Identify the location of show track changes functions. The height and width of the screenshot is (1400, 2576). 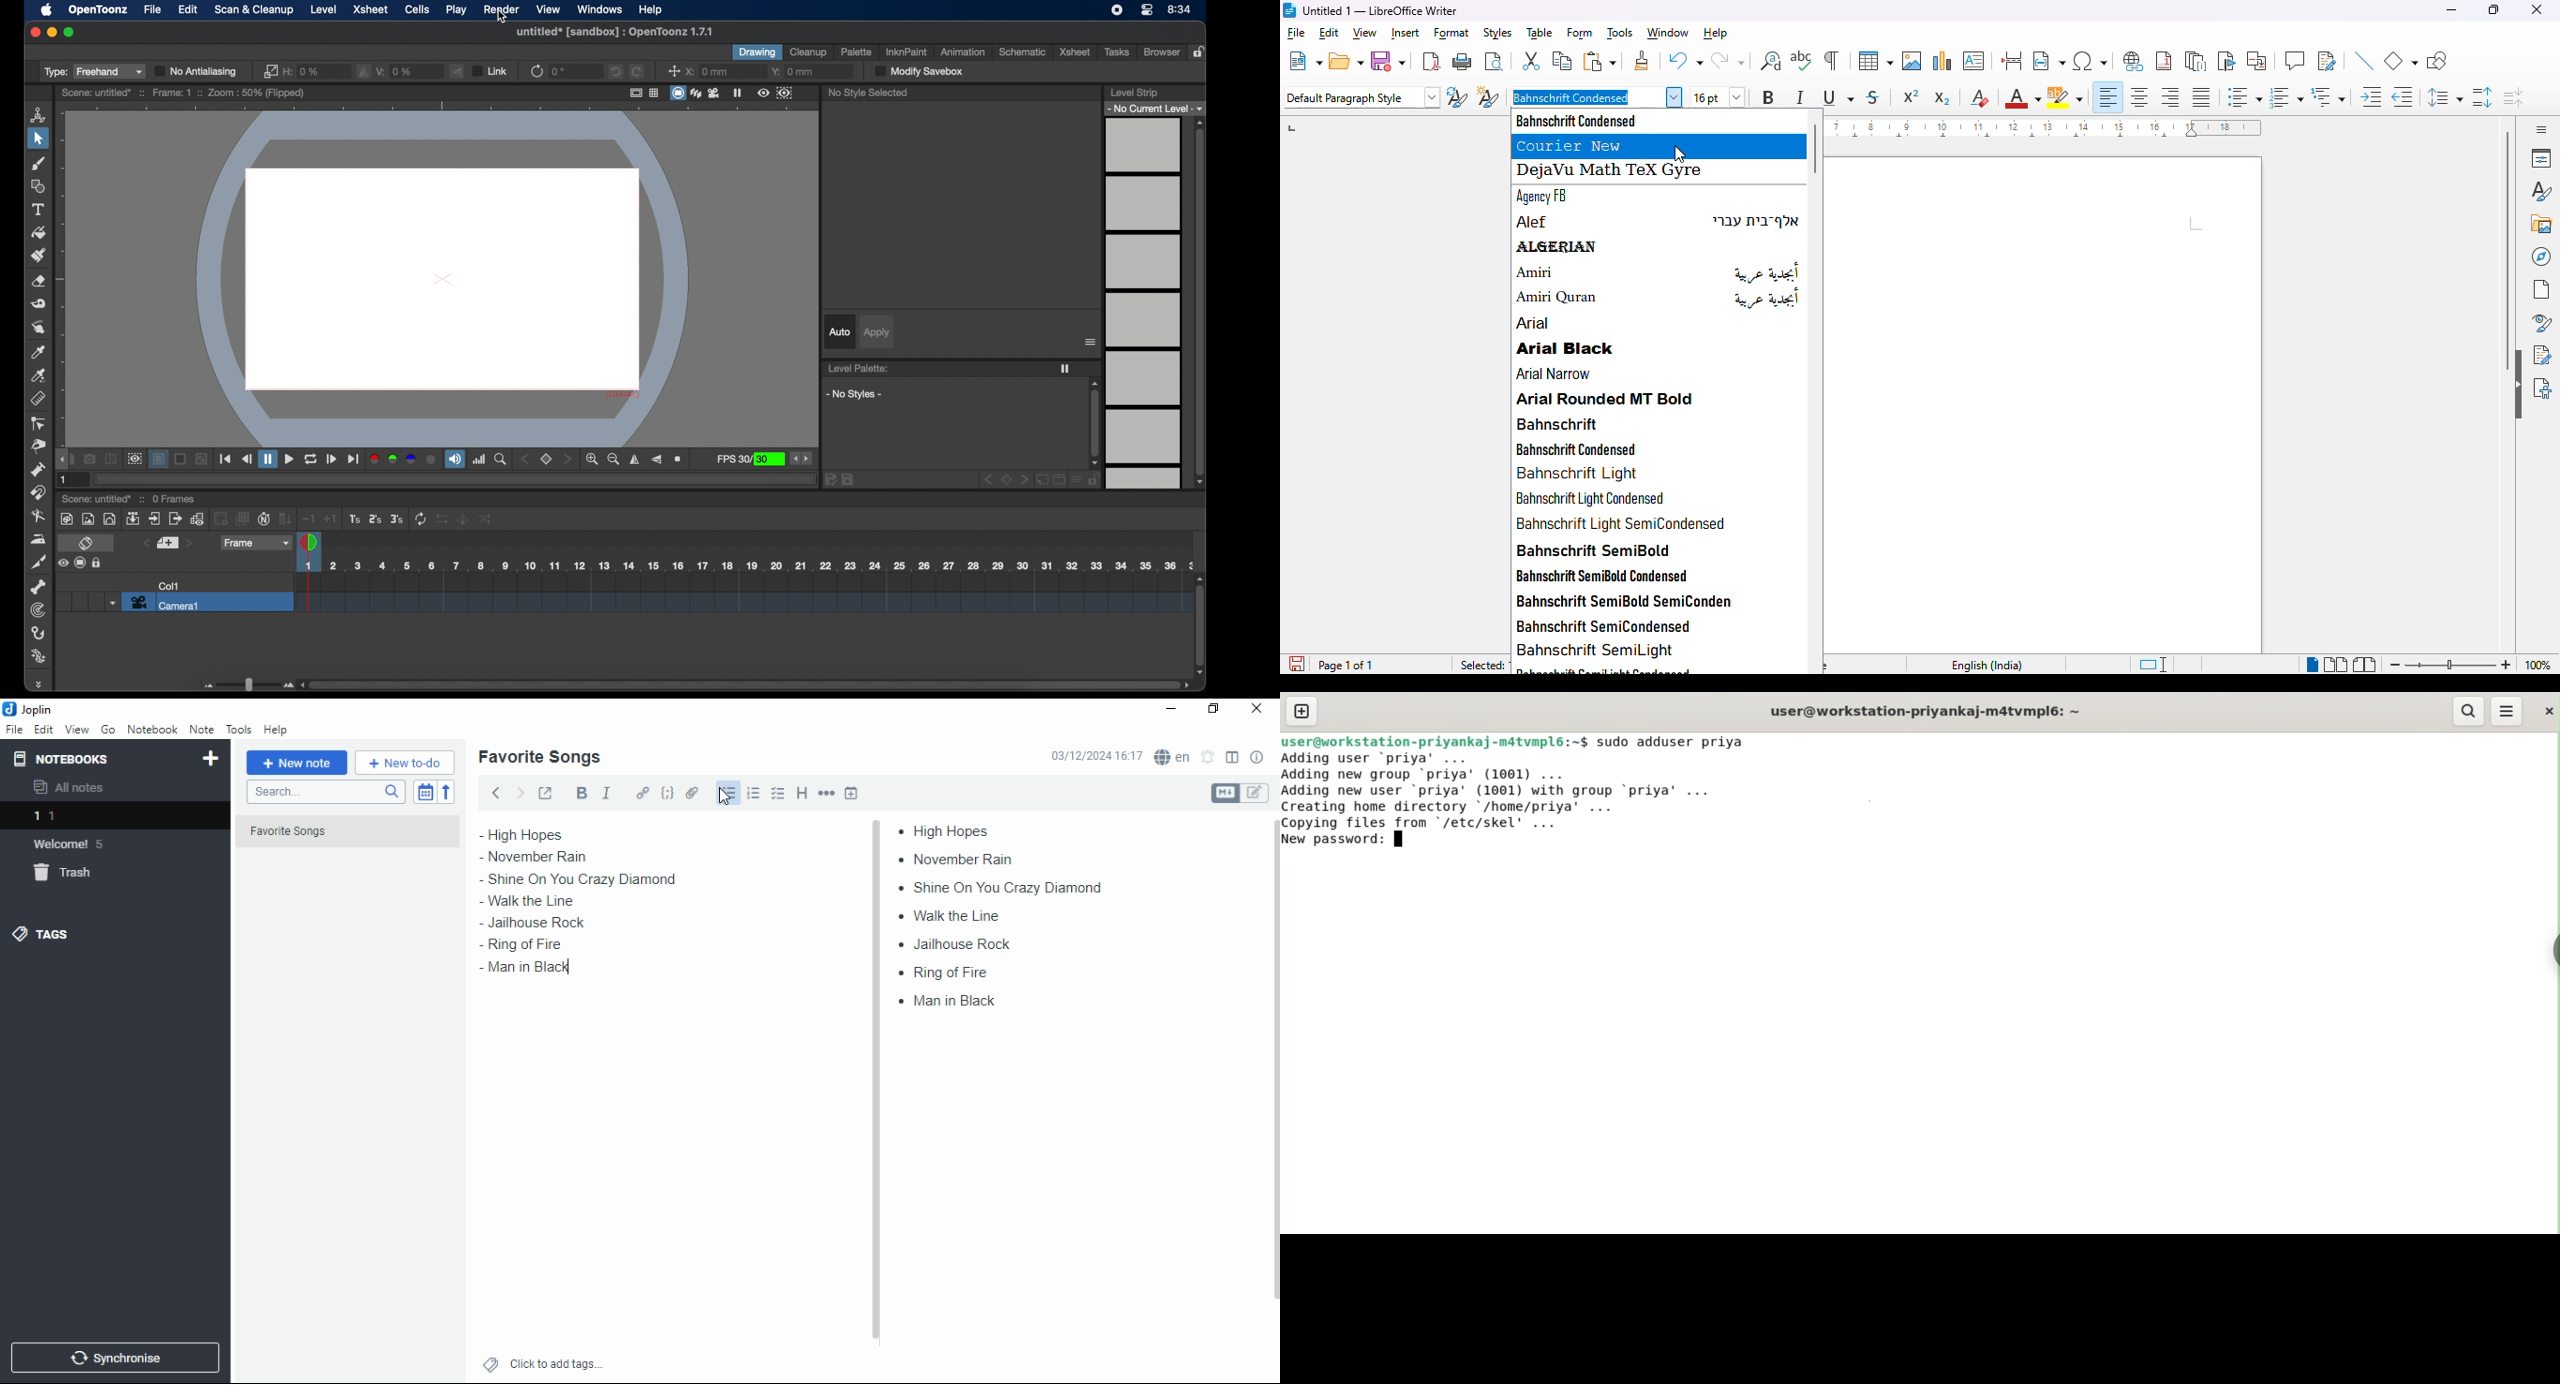
(2328, 61).